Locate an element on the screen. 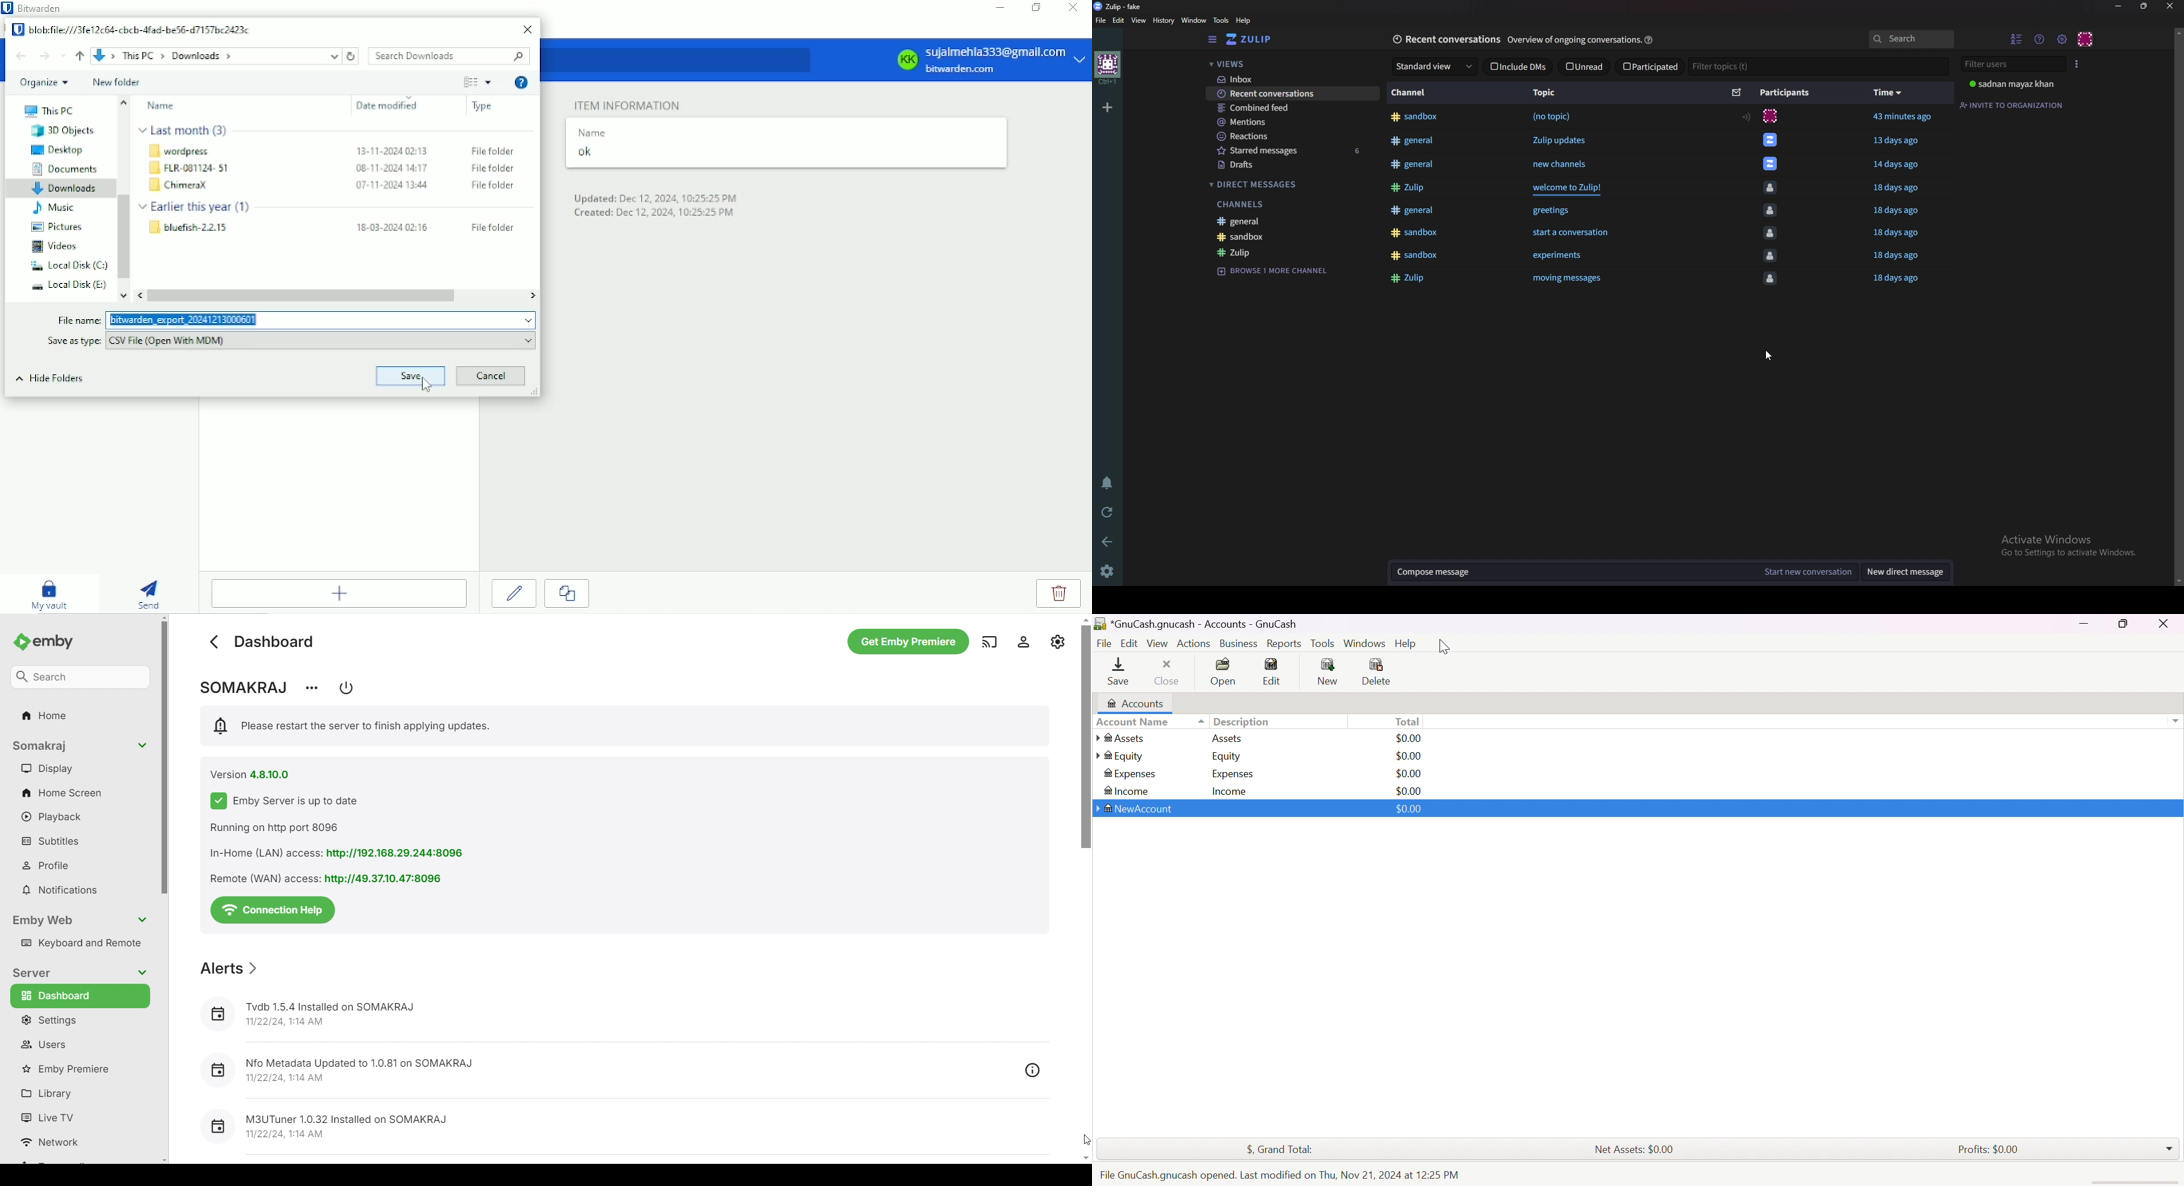 The image size is (2184, 1204). Bitwarden is located at coordinates (36, 8).